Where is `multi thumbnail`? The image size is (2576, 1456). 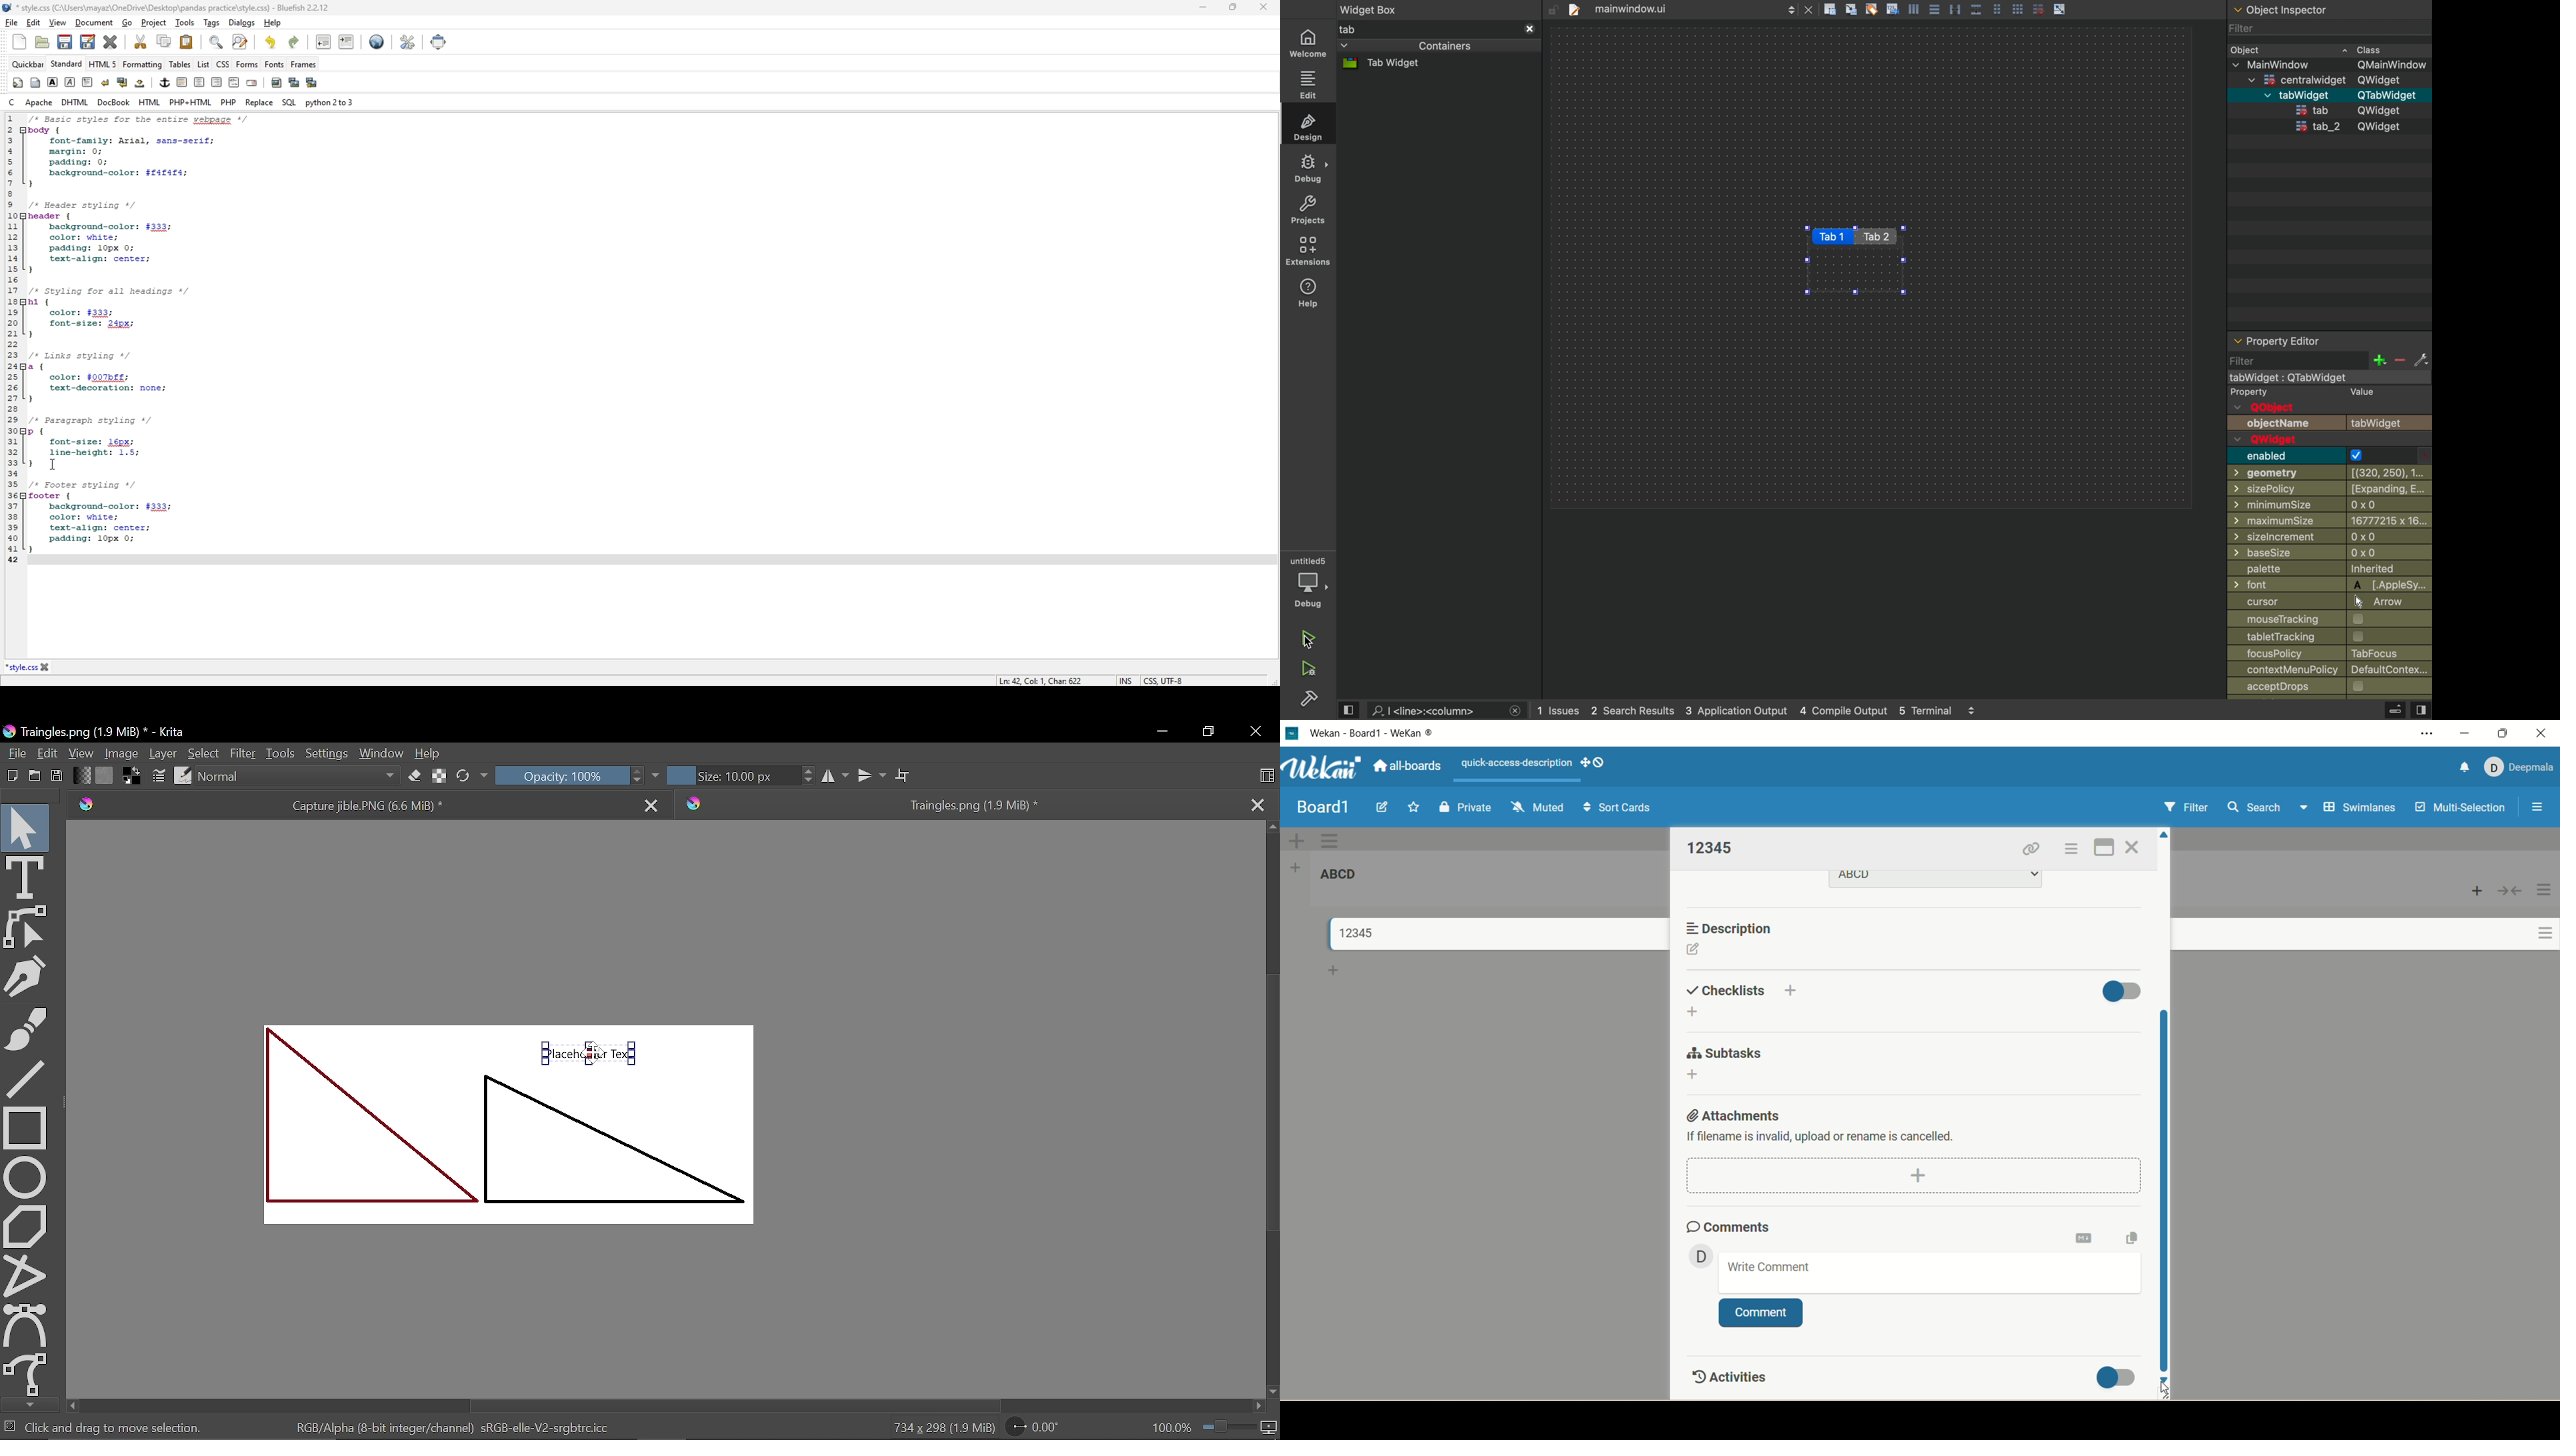
multi thumbnail is located at coordinates (312, 83).